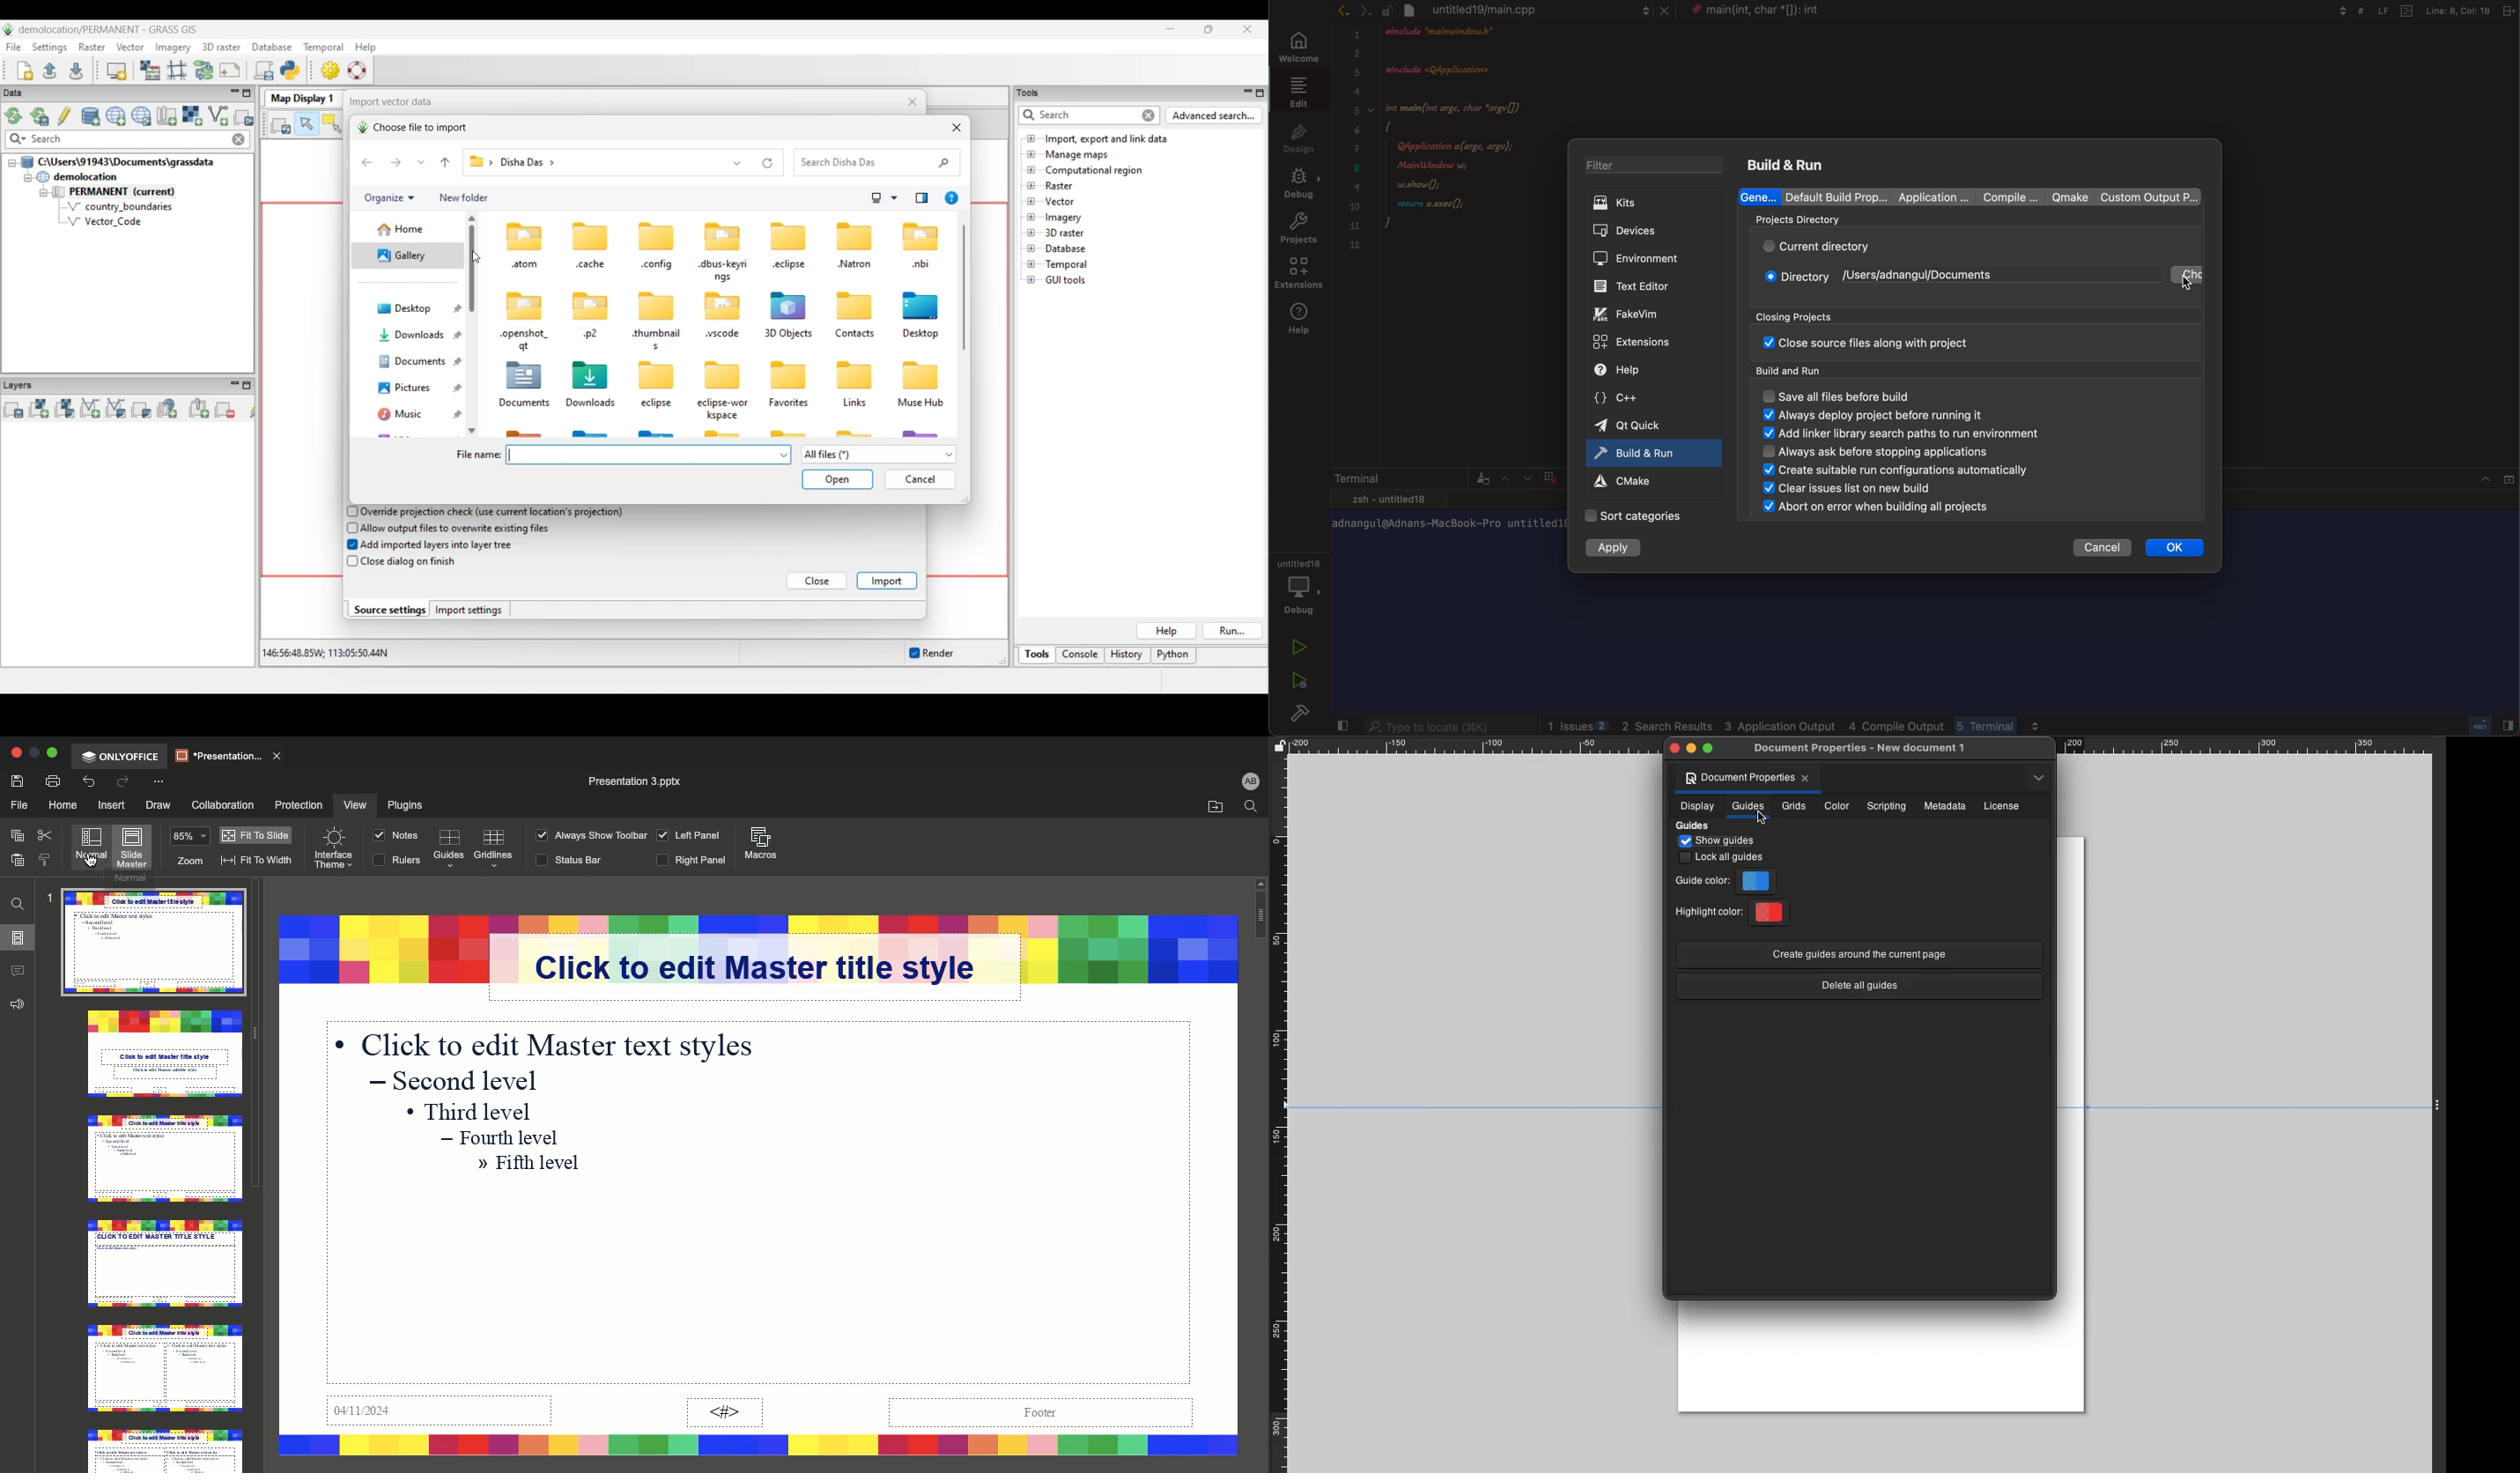 This screenshot has width=2520, height=1484. Describe the element at coordinates (525, 376) in the screenshot. I see `icon` at that location.